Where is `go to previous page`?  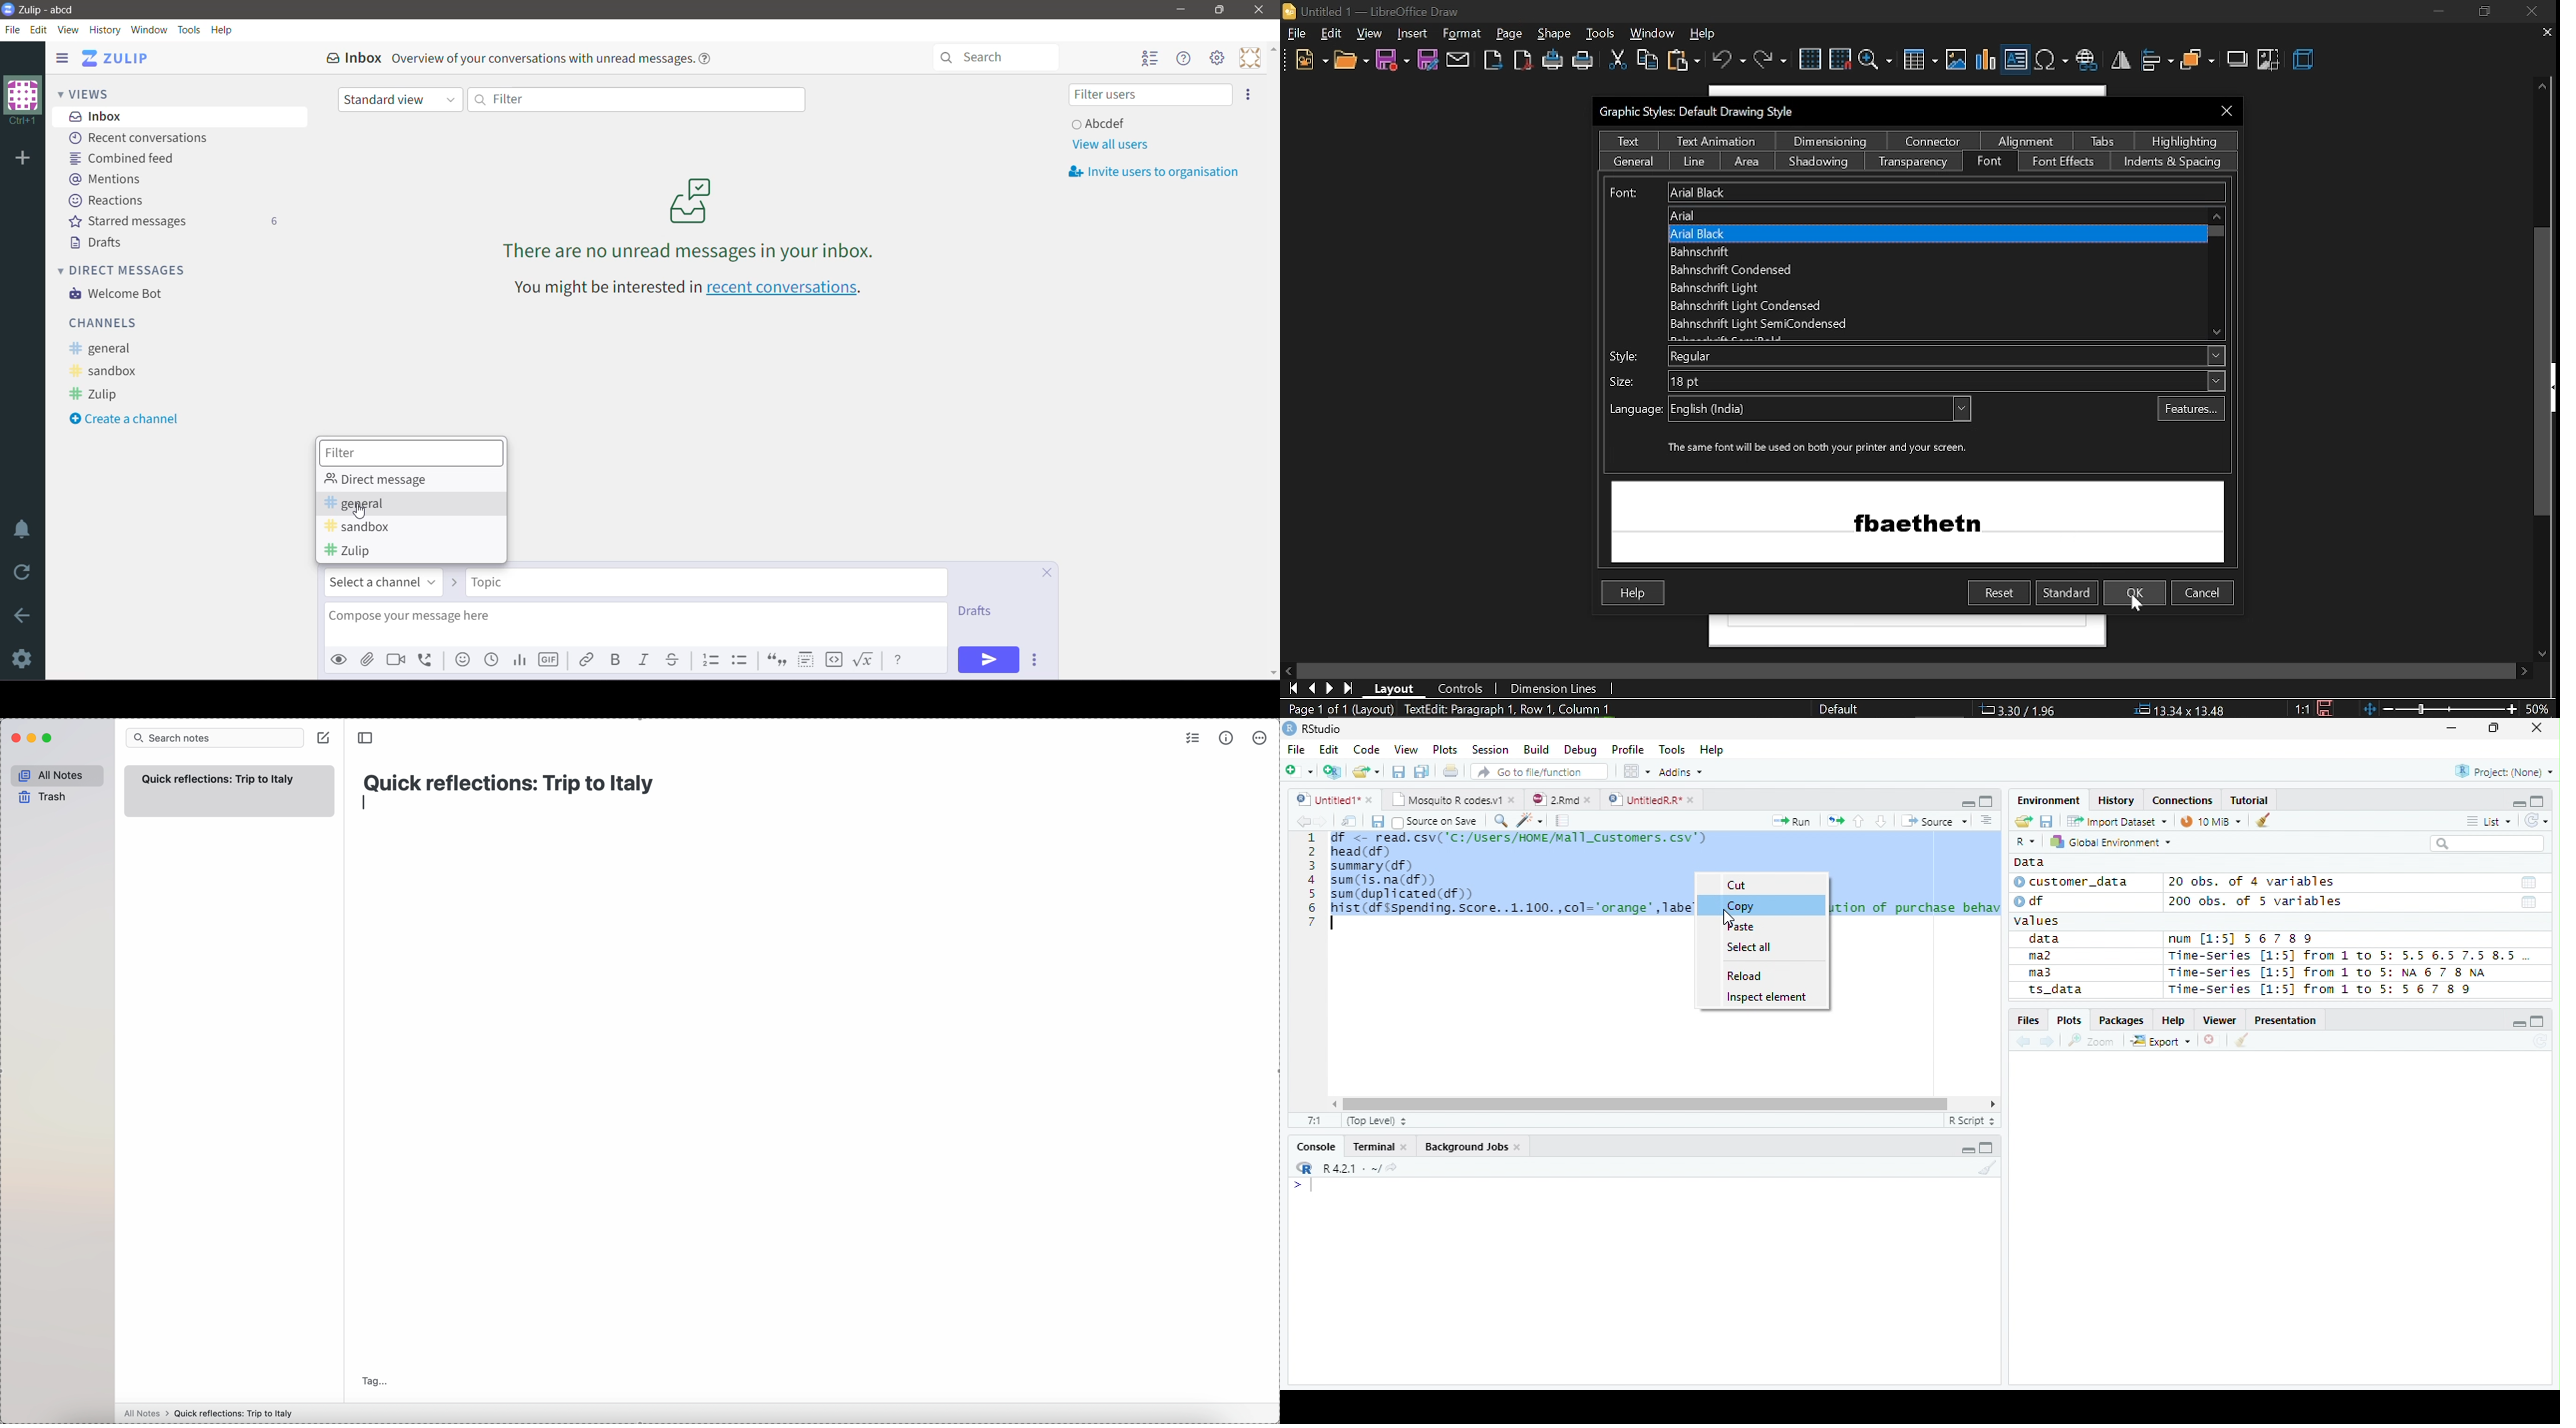
go to previous page is located at coordinates (1312, 689).